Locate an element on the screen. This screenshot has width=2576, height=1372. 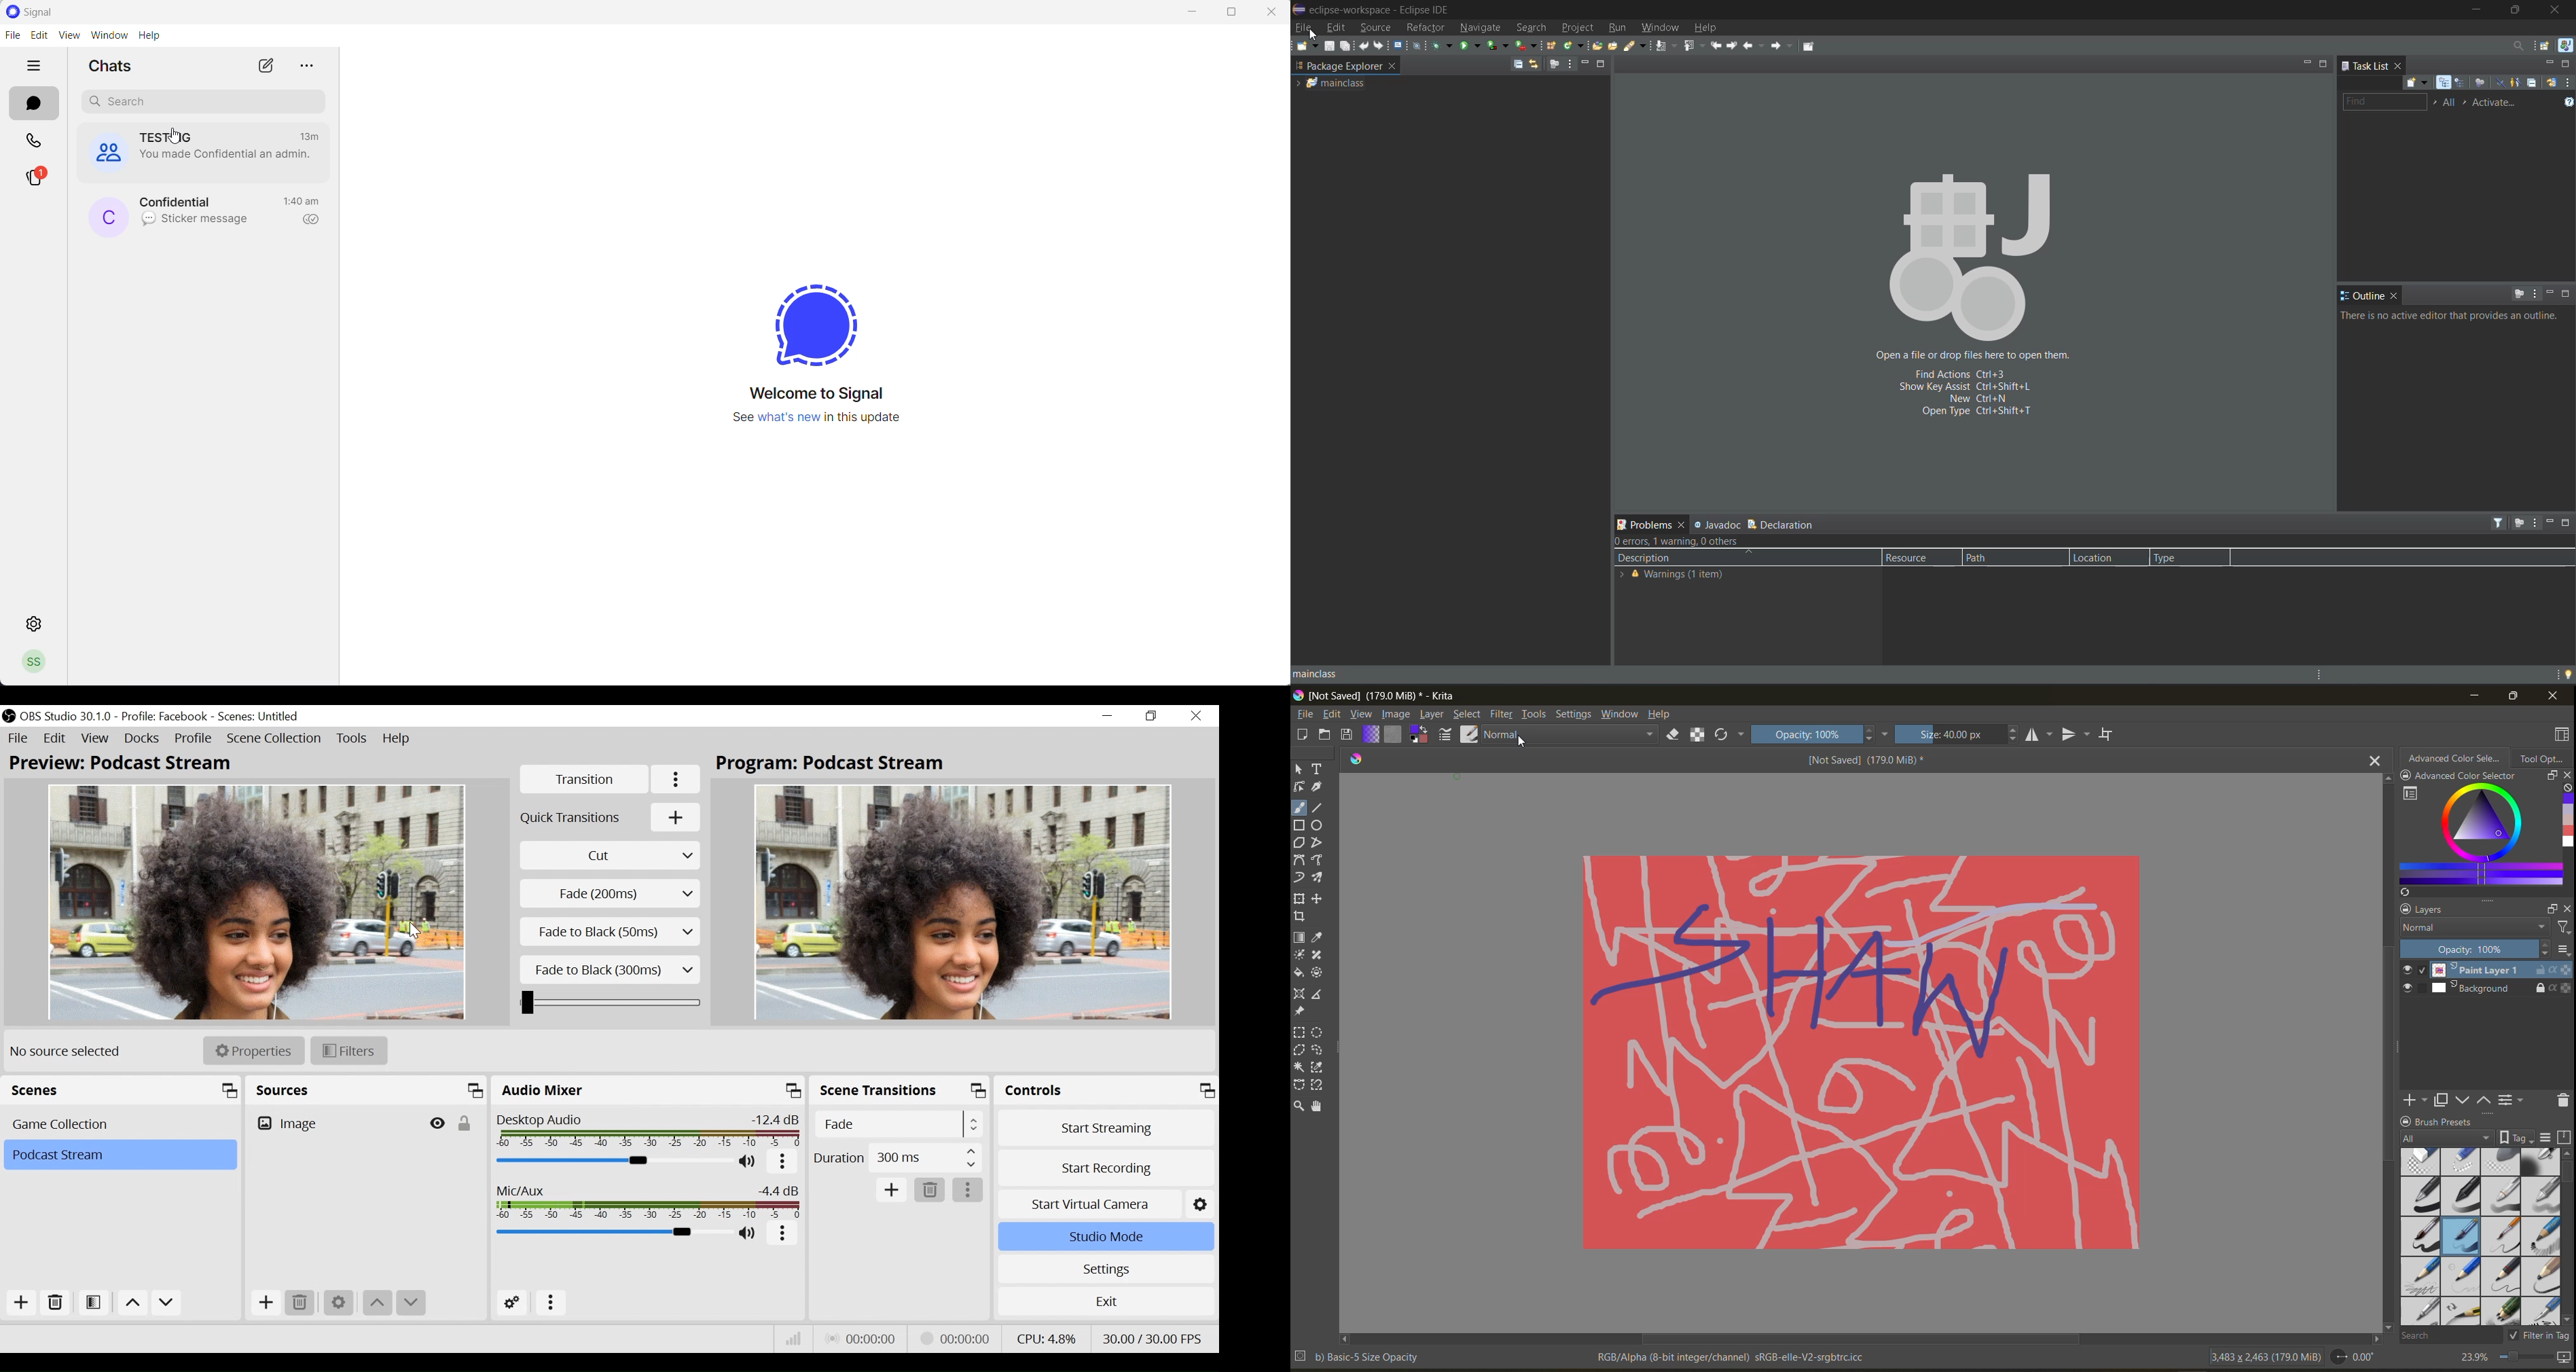
CPU Usage is located at coordinates (1049, 1336).